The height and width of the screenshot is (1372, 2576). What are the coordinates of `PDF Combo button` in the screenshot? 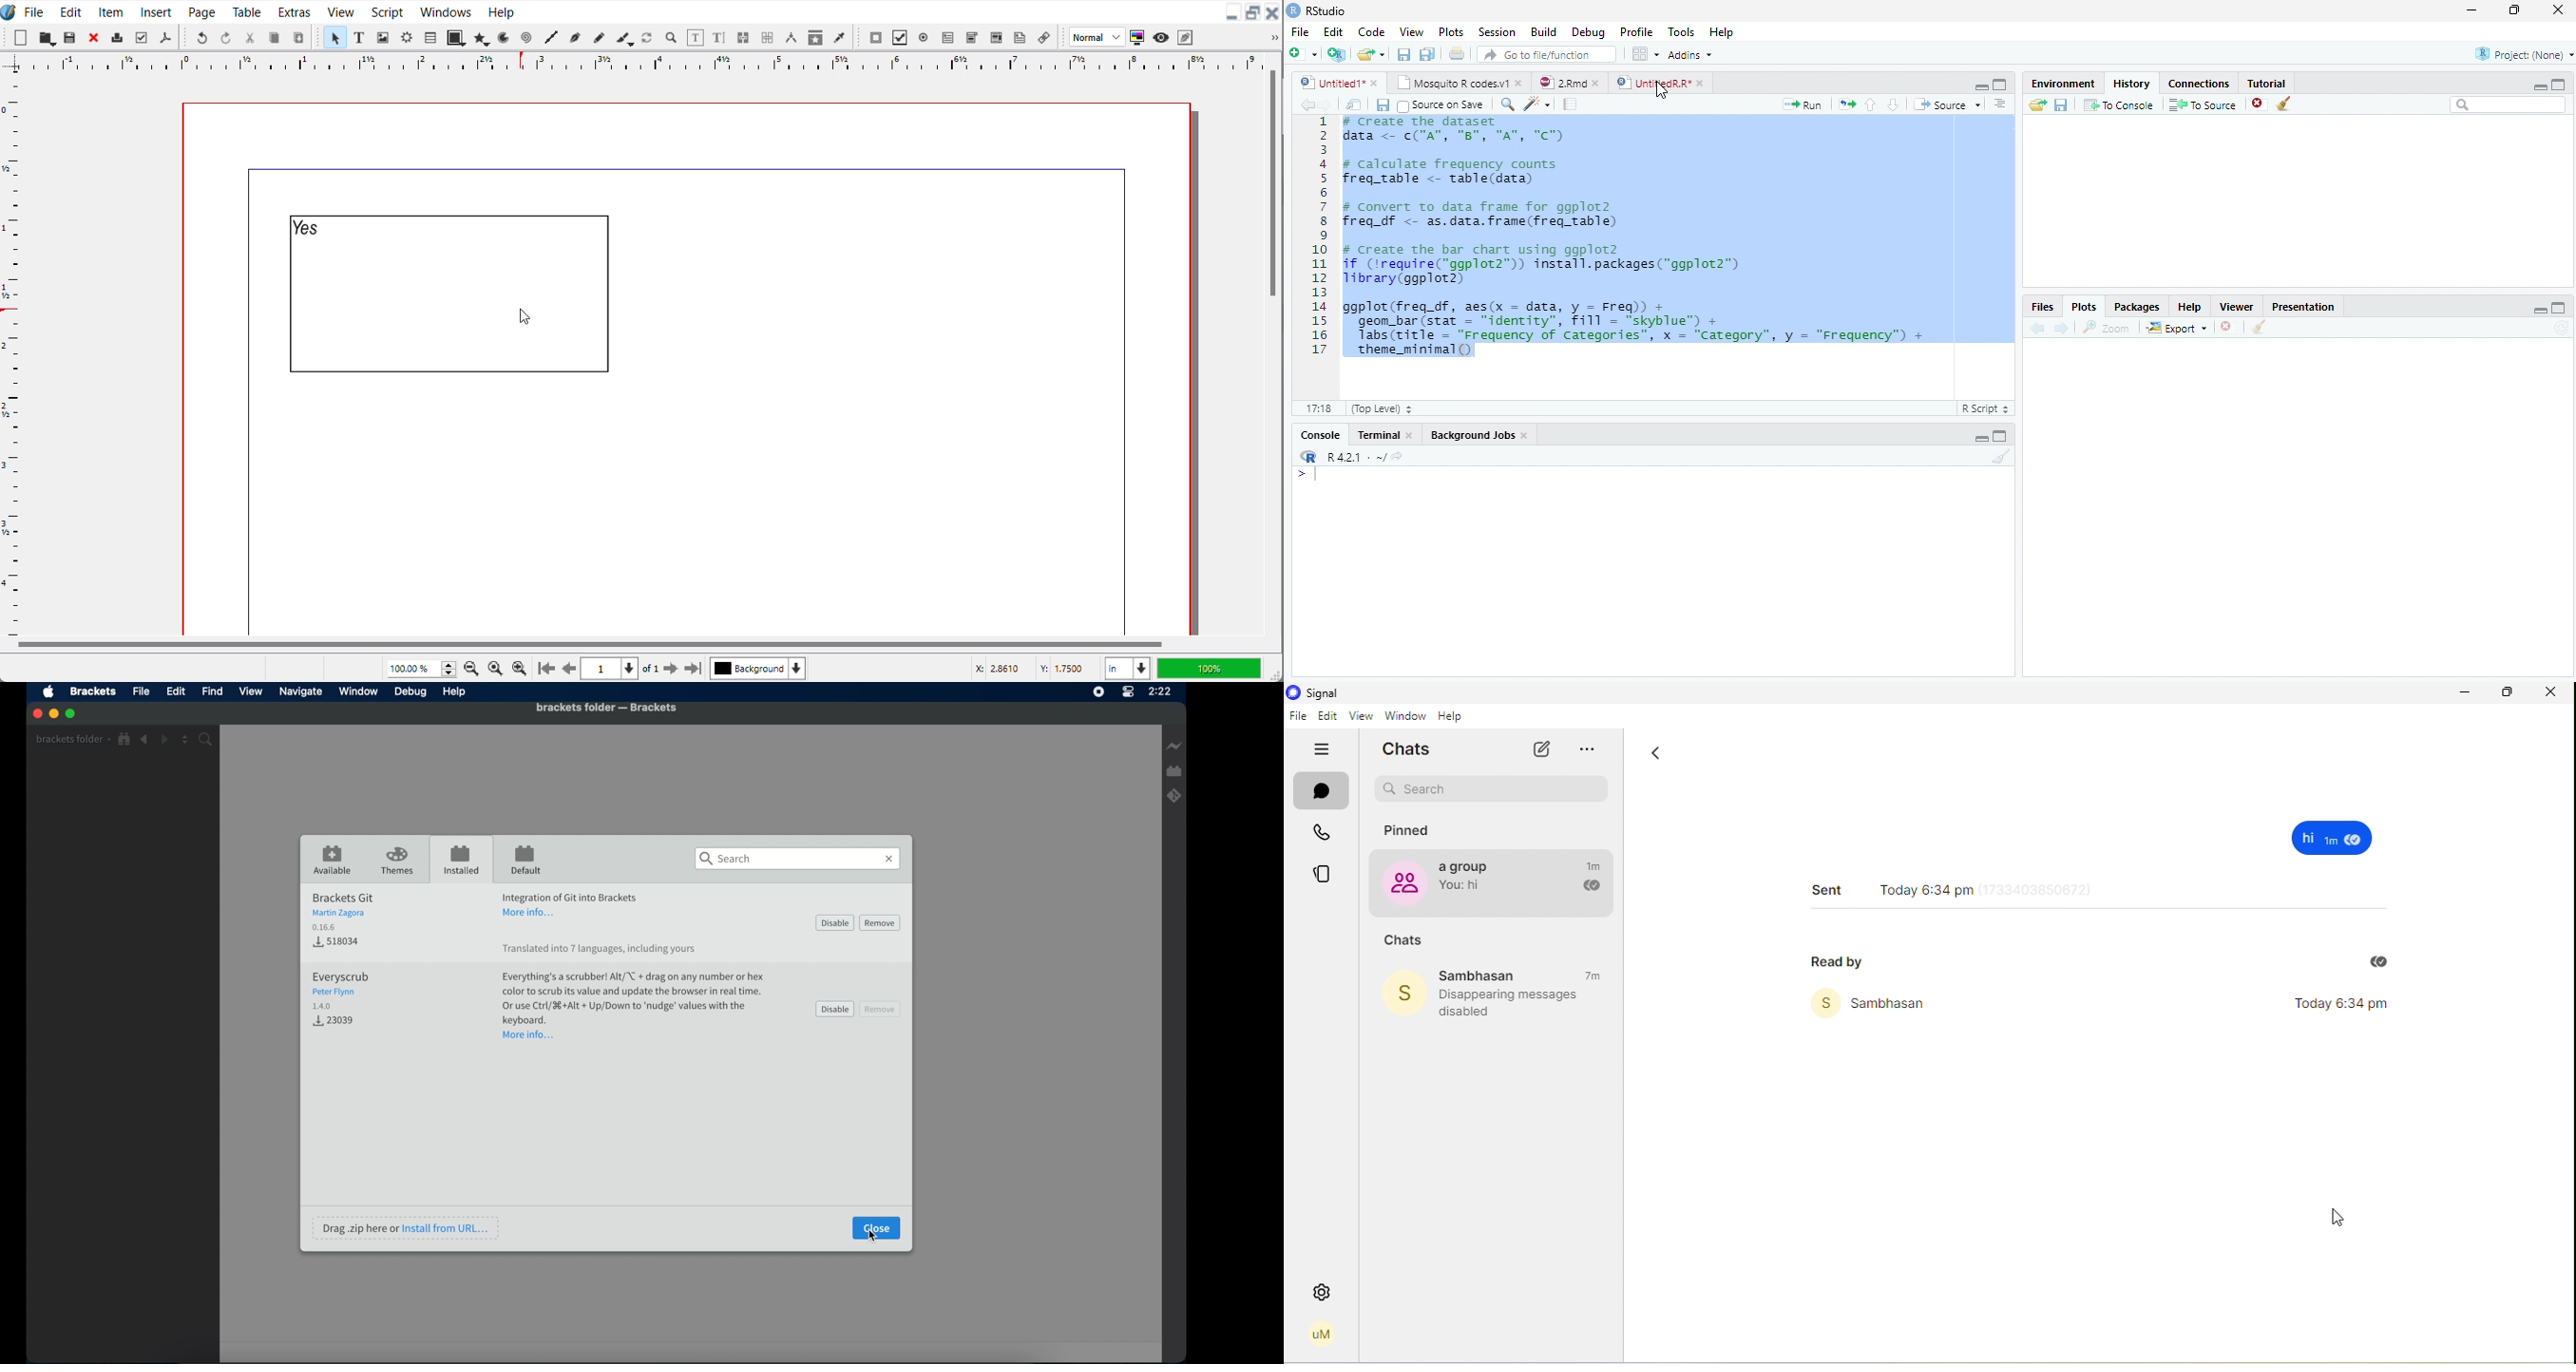 It's located at (972, 38).